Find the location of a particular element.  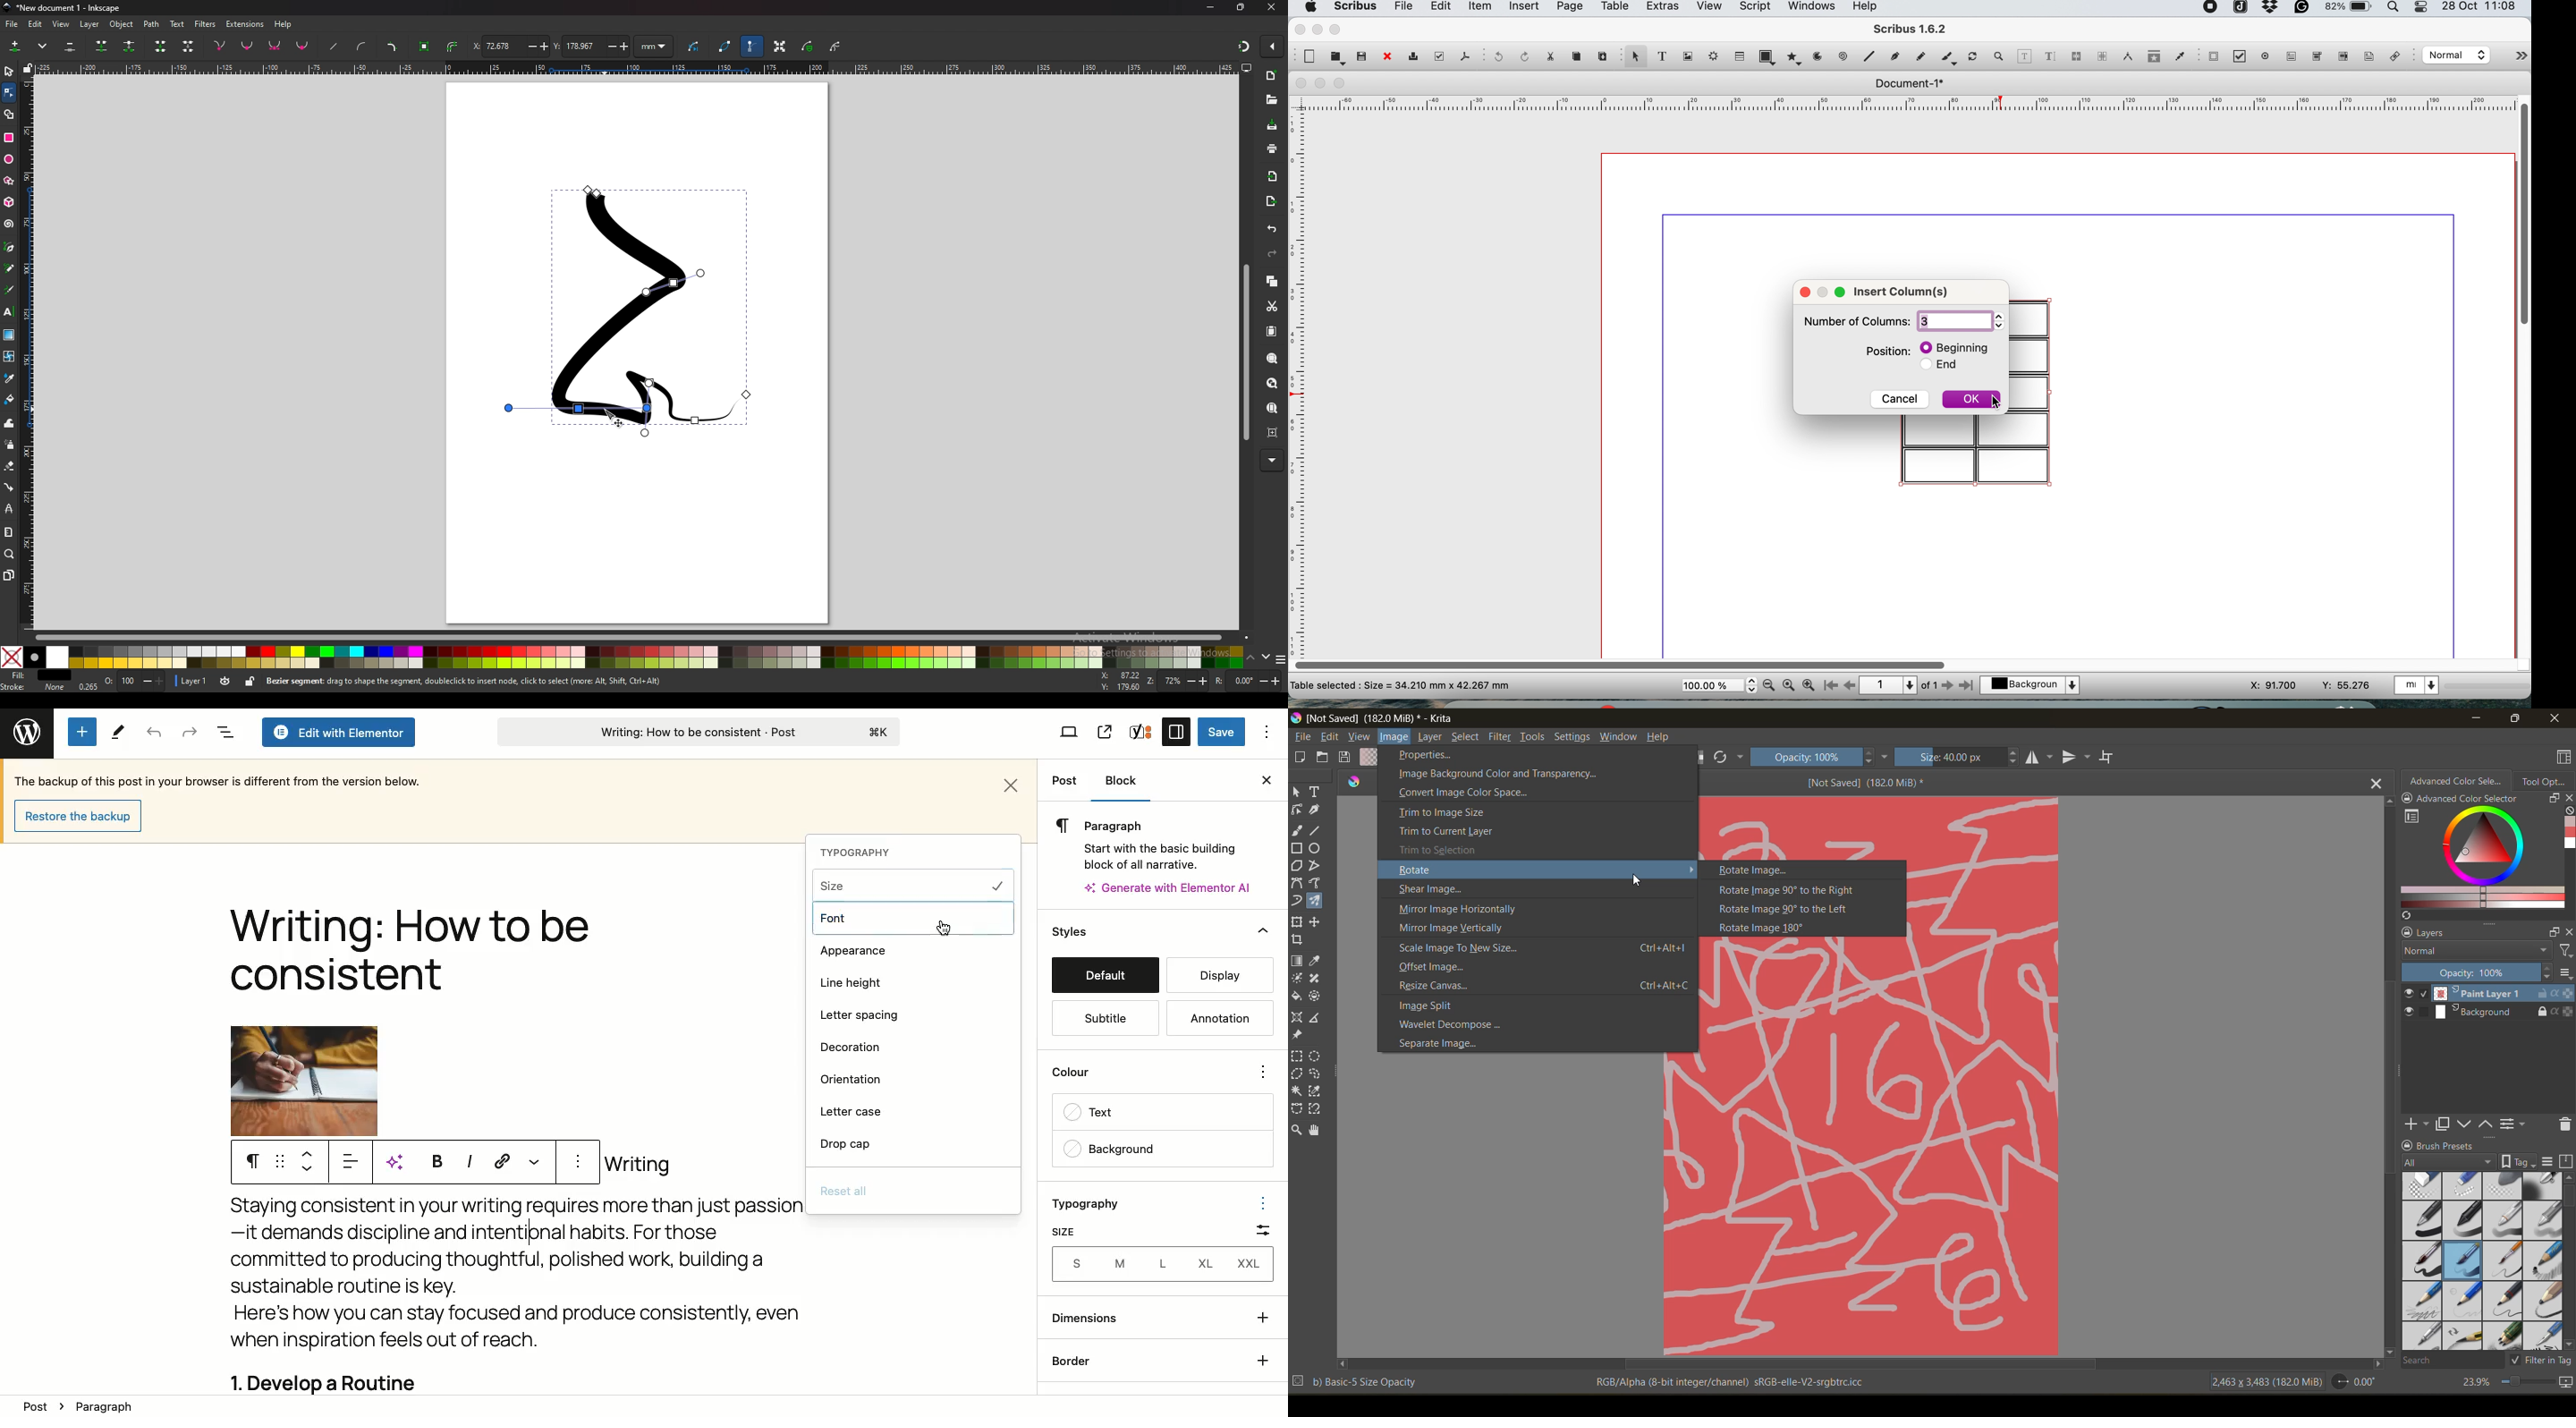

redo is located at coordinates (1272, 254).